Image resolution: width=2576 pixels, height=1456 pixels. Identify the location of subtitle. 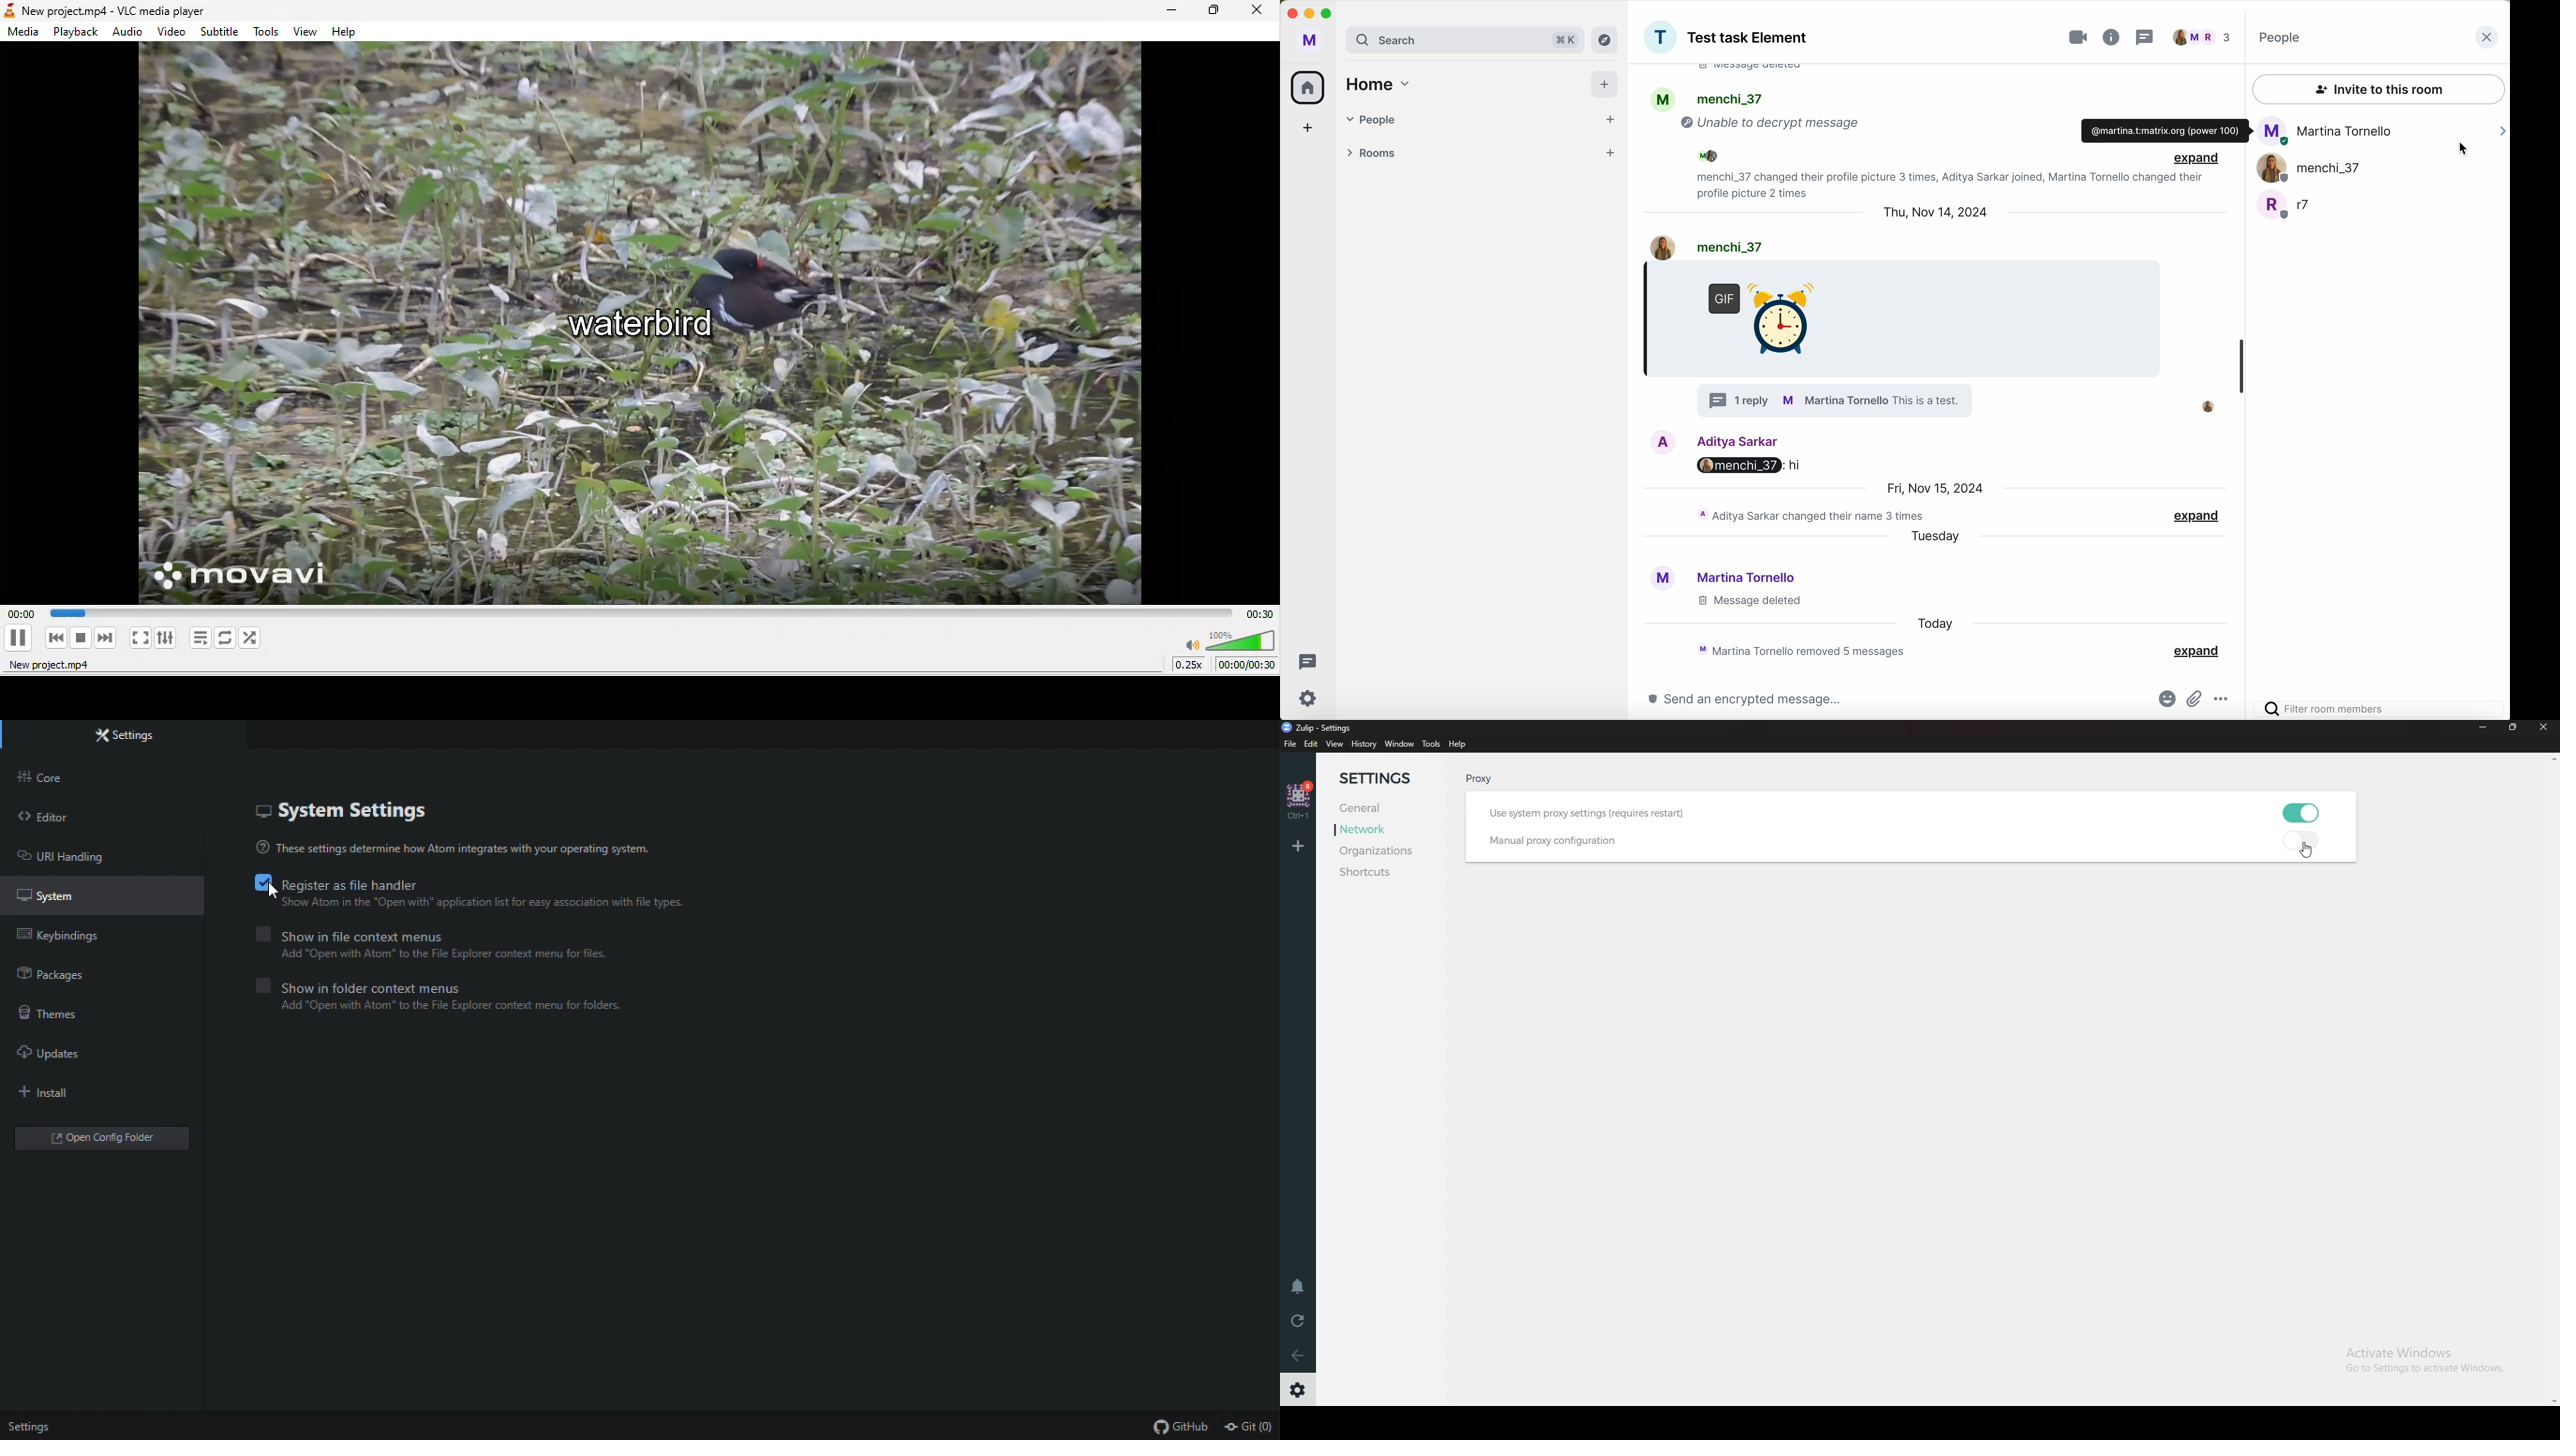
(222, 30).